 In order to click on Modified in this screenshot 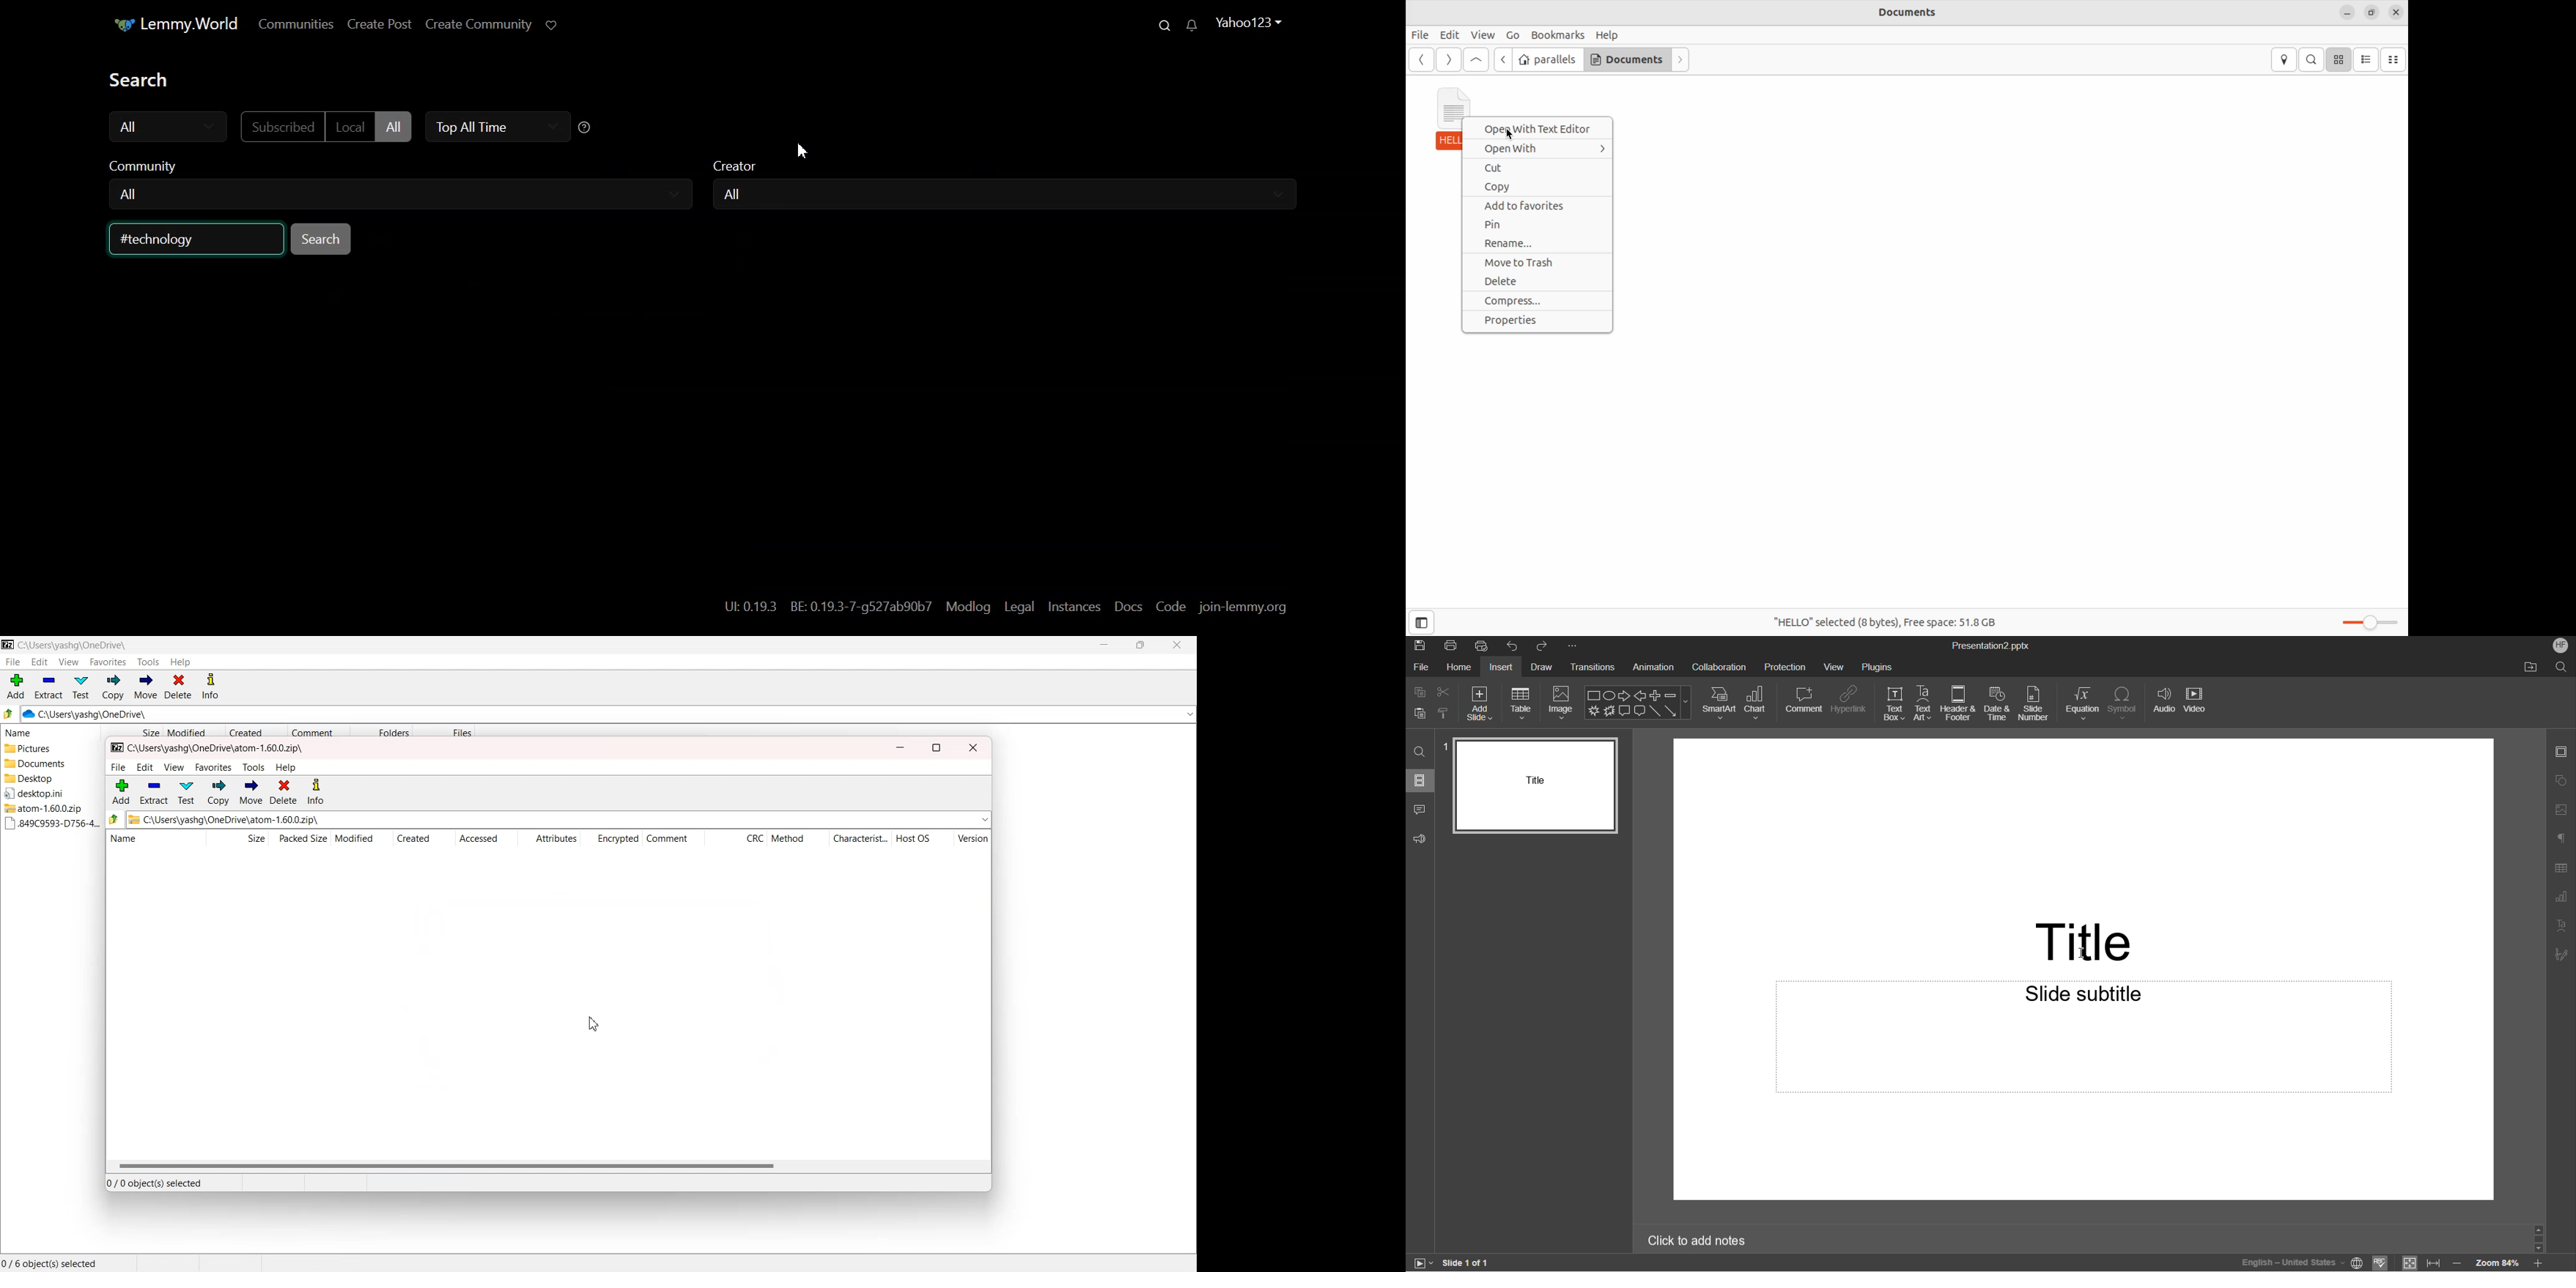, I will do `click(360, 839)`.